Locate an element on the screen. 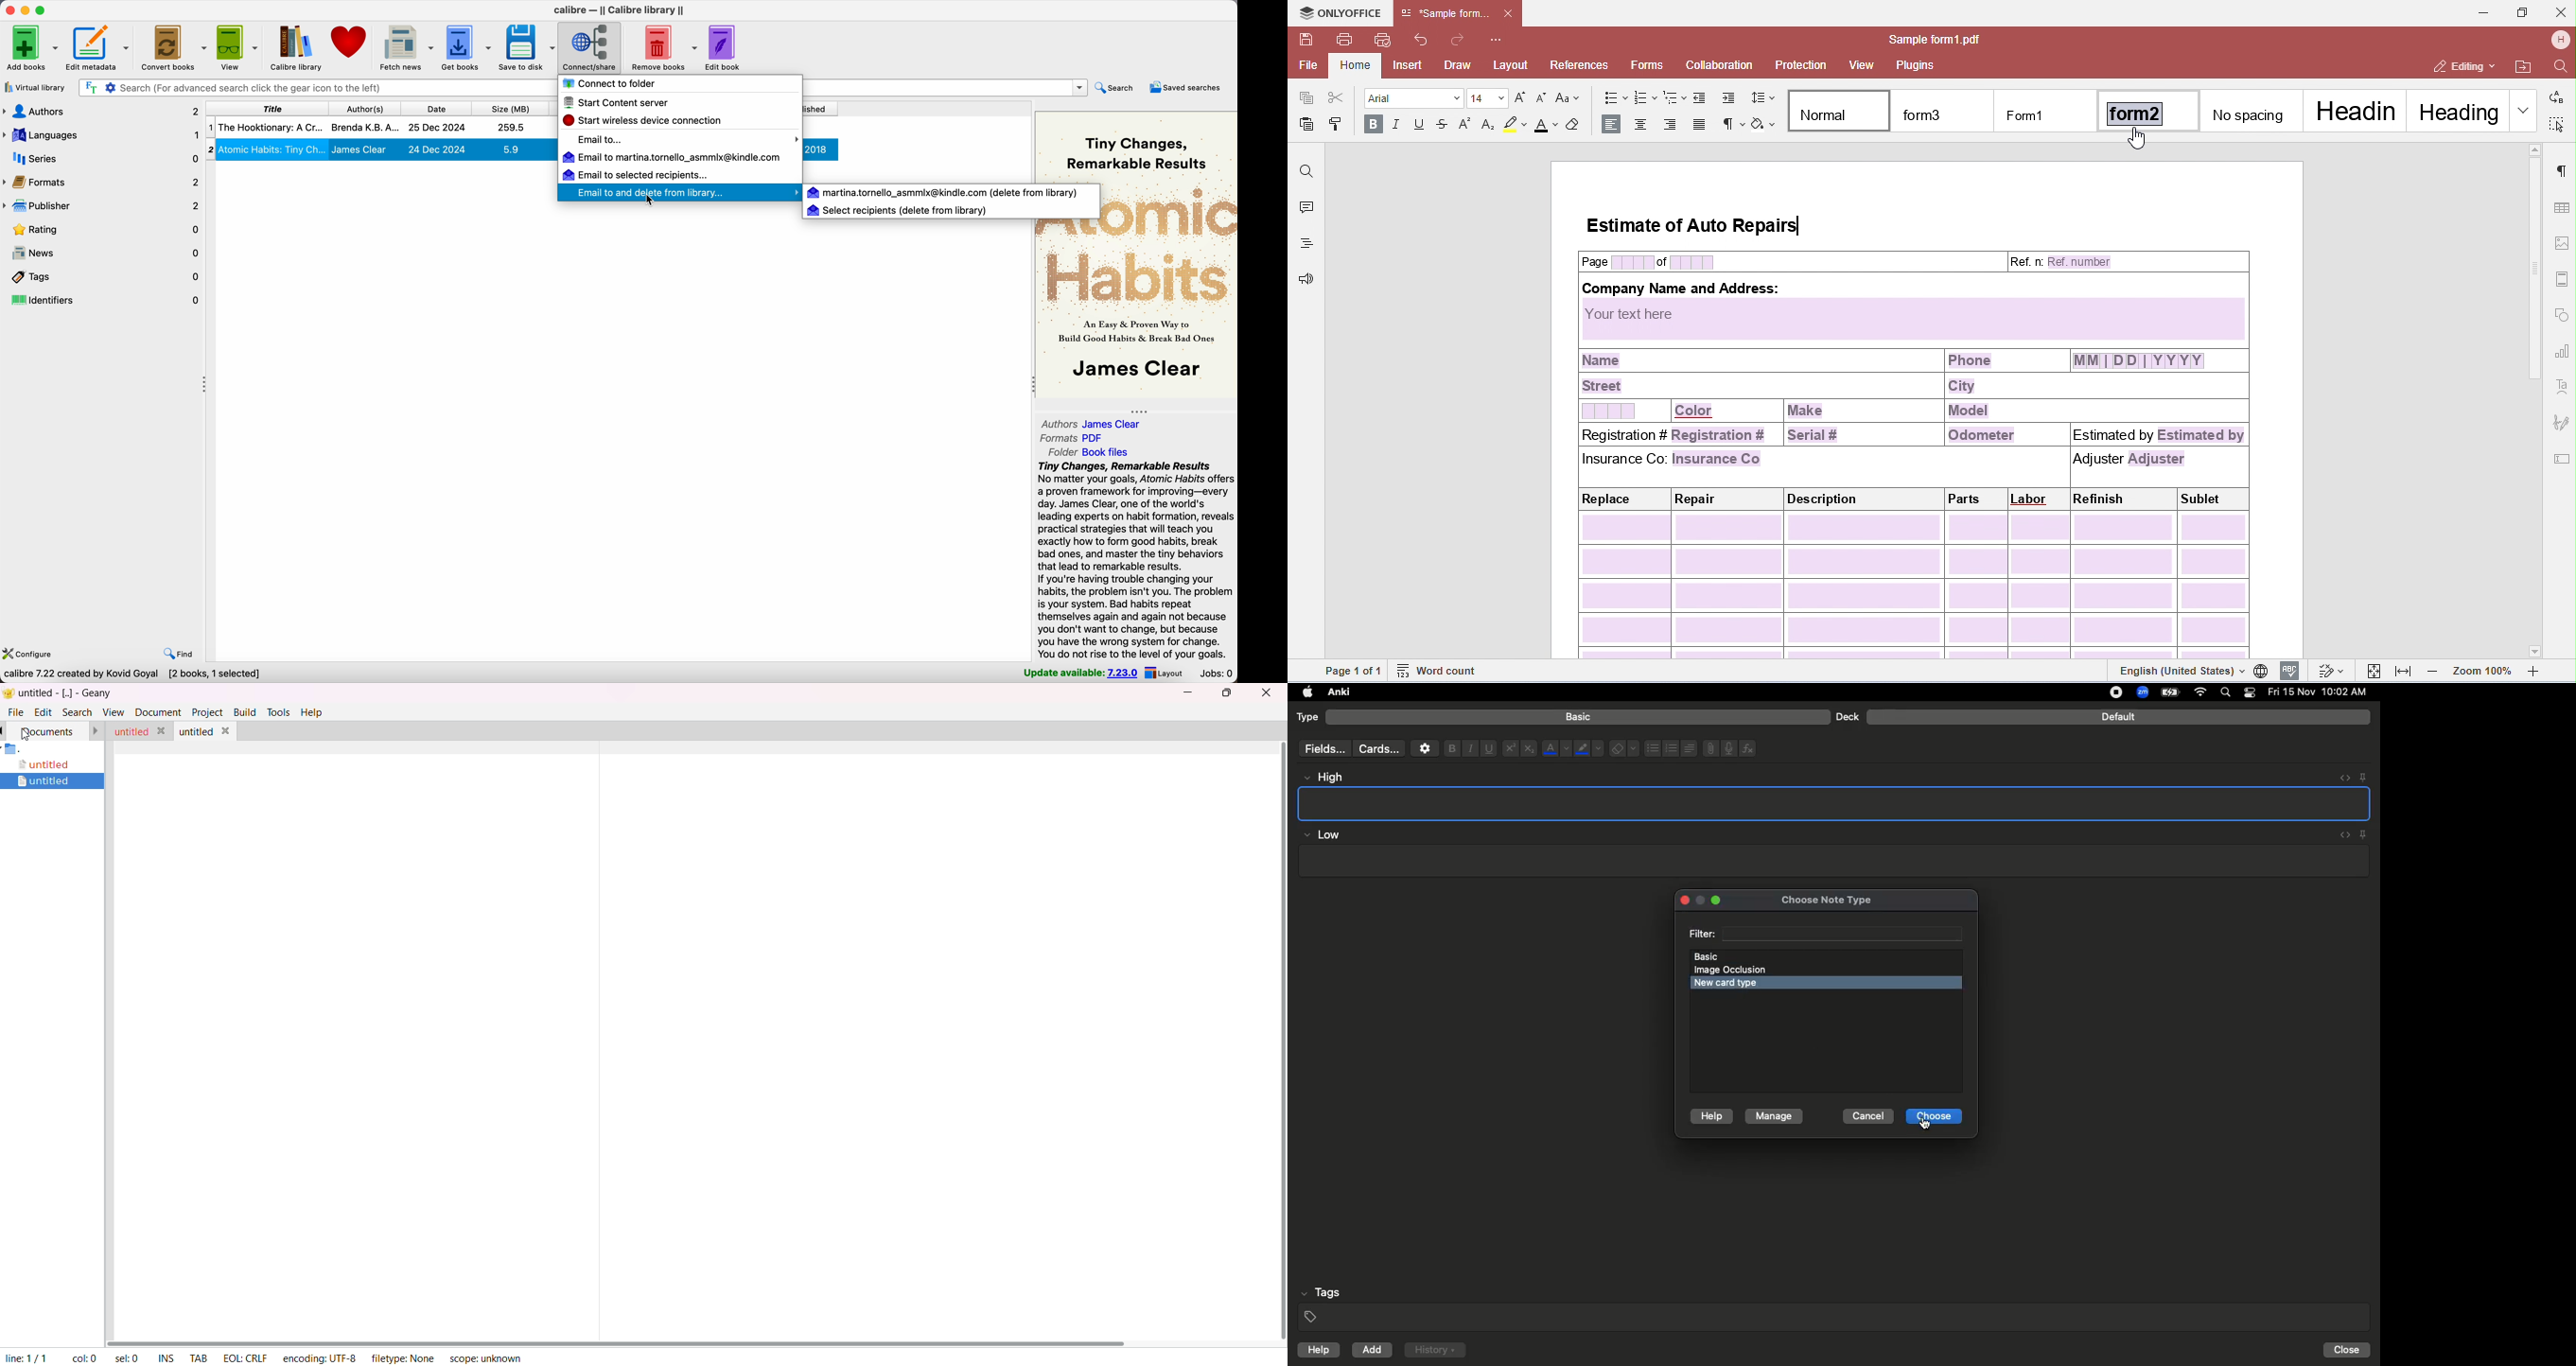 The width and height of the screenshot is (2576, 1372). authors is located at coordinates (1092, 423).